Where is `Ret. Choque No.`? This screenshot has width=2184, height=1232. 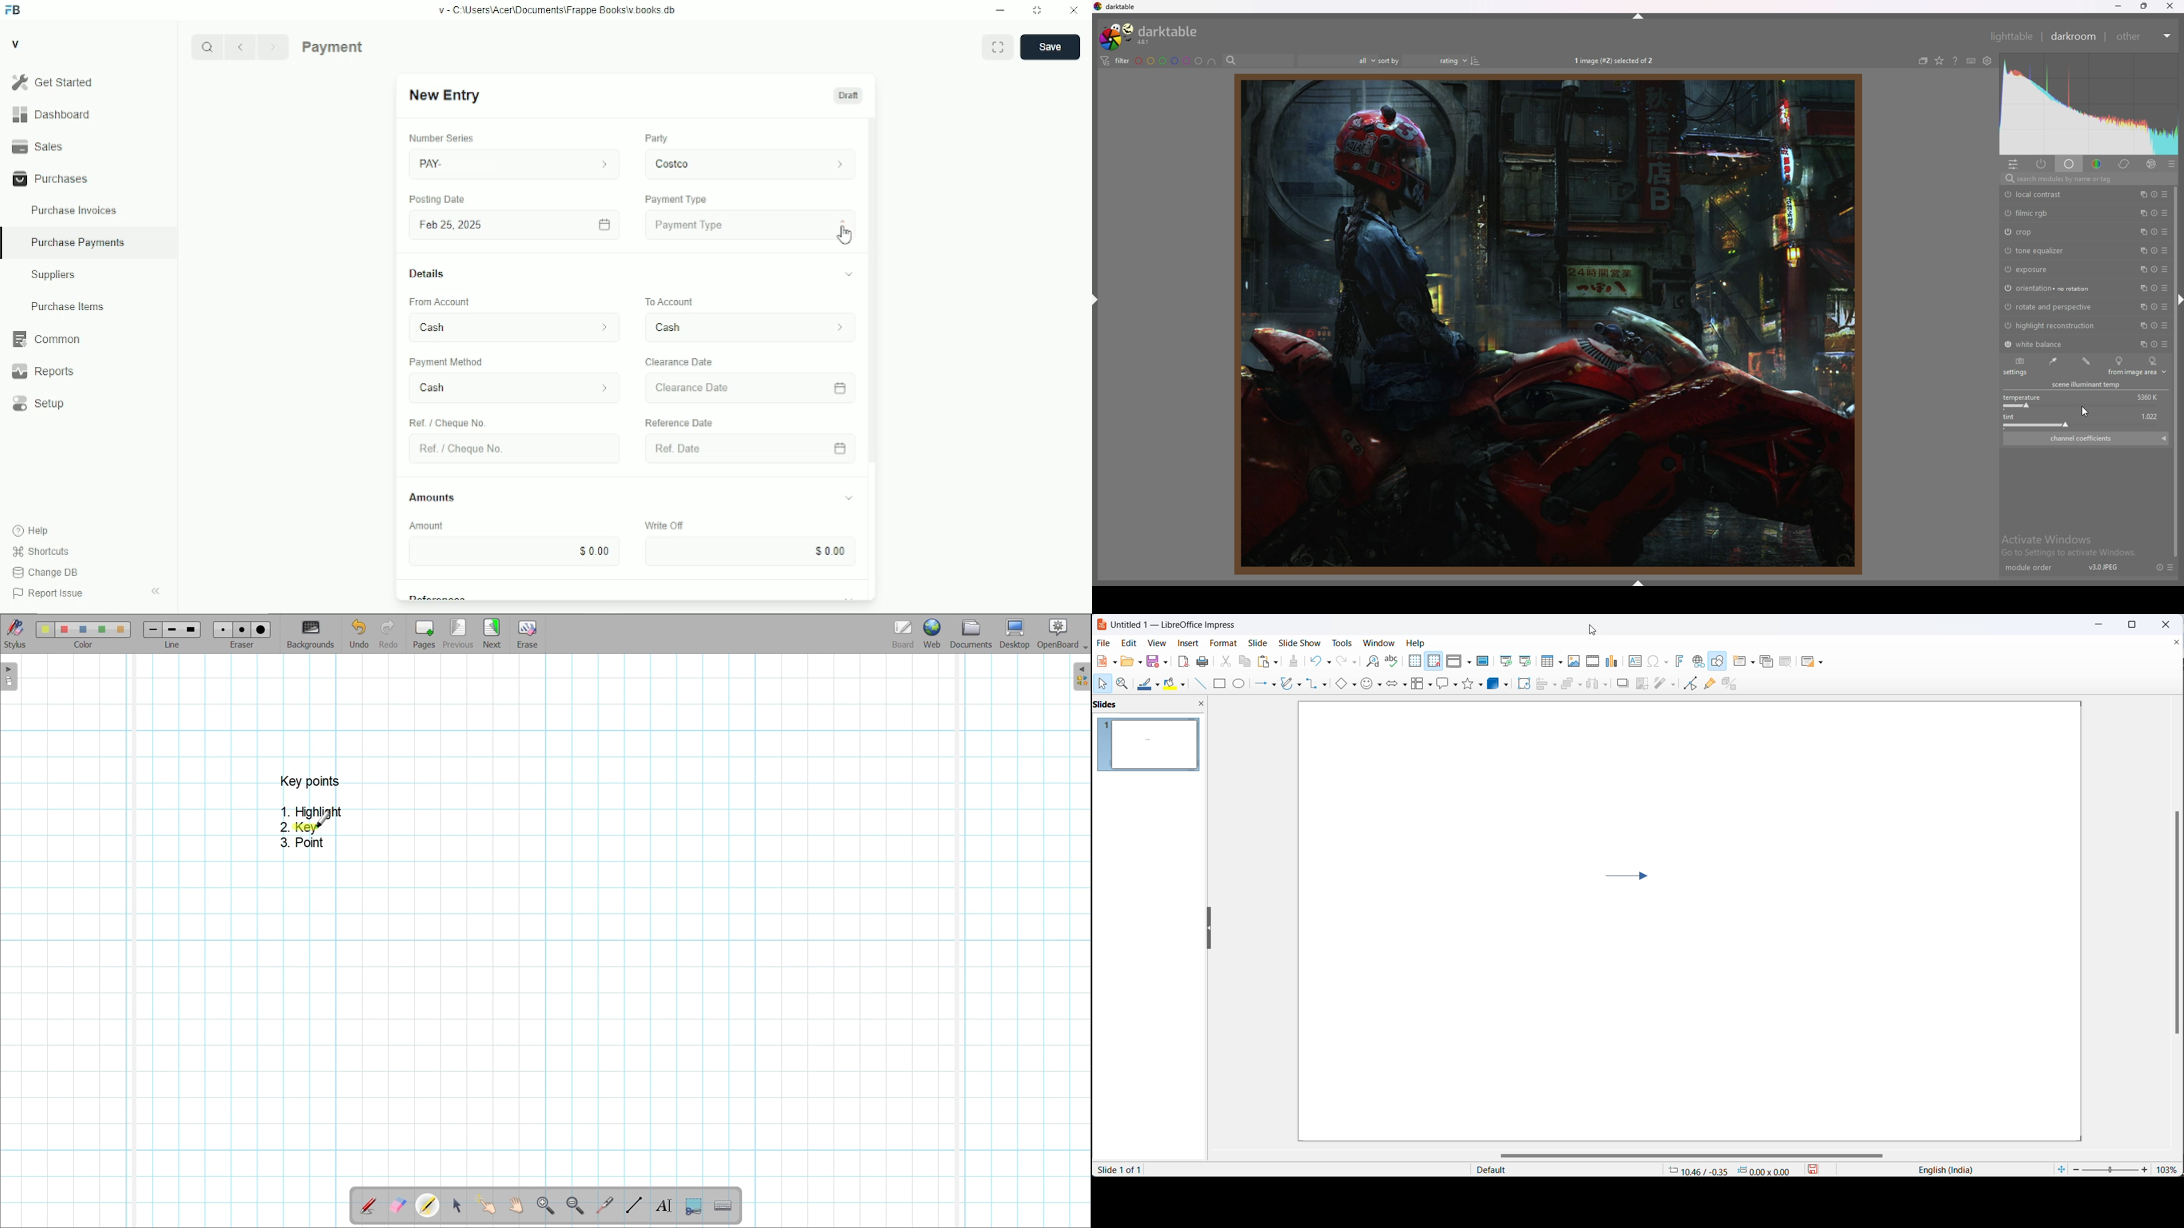
Ret. Choque No. is located at coordinates (509, 449).